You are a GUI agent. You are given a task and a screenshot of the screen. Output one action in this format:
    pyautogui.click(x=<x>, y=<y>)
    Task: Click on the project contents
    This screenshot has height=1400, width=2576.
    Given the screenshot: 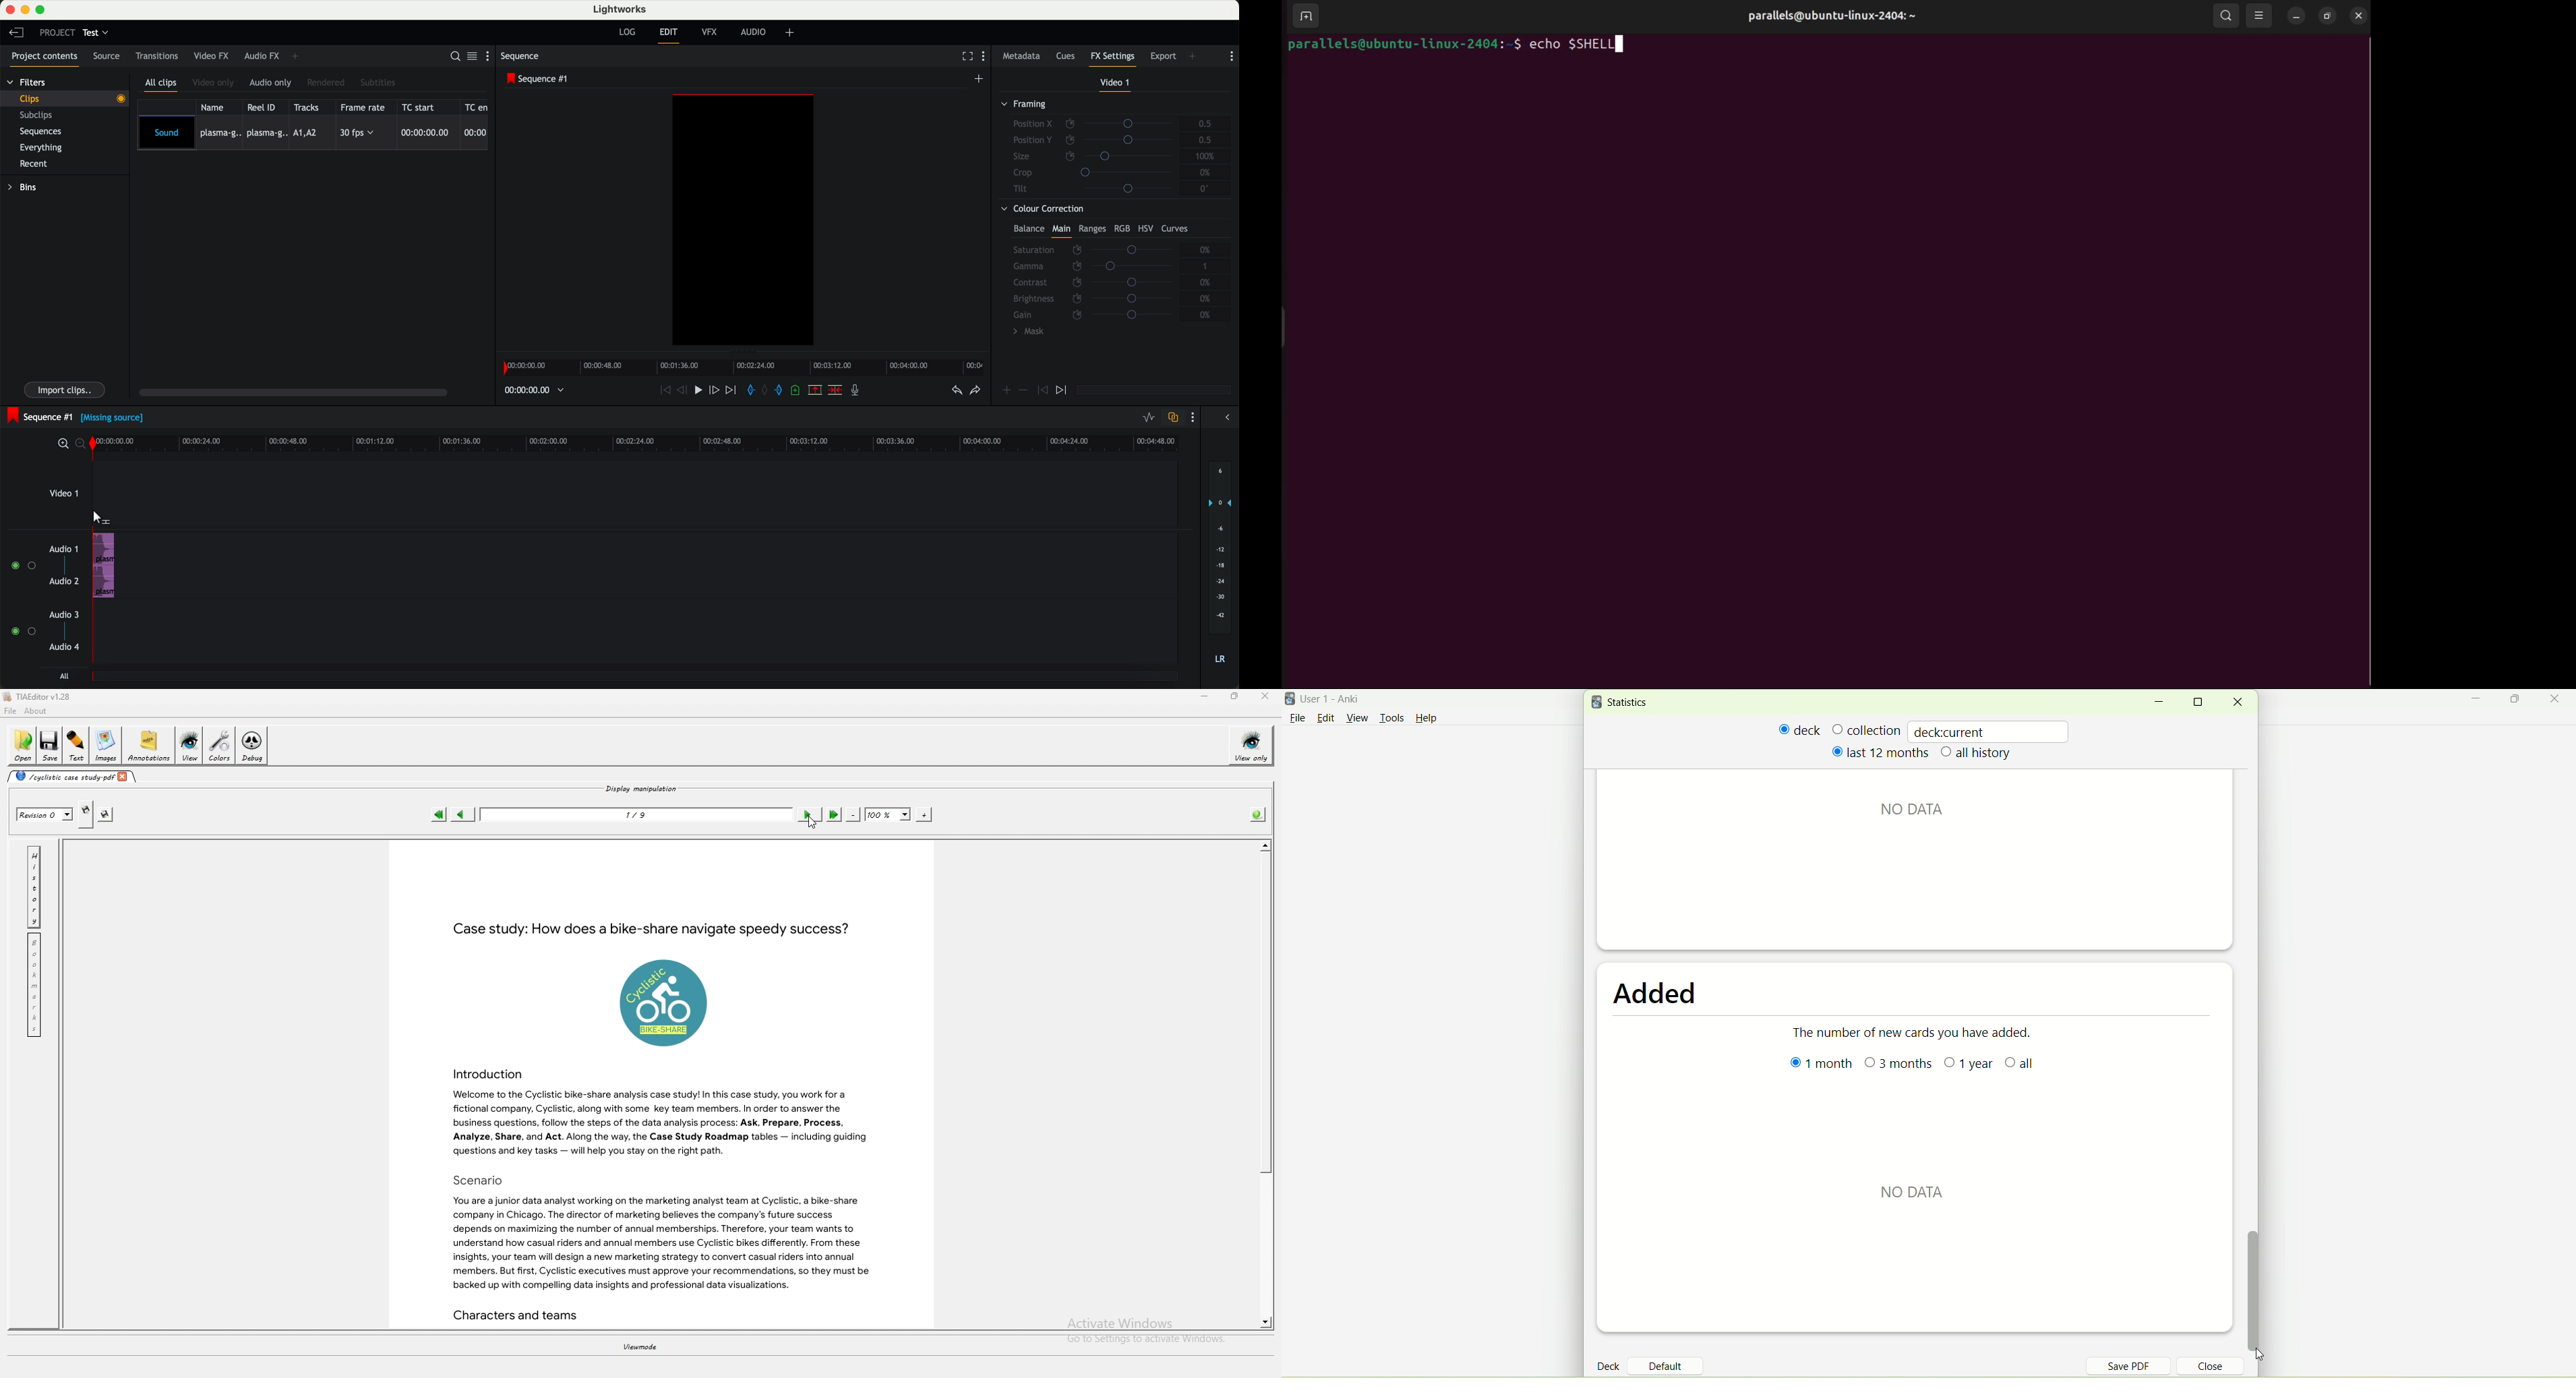 What is the action you would take?
    pyautogui.click(x=42, y=58)
    